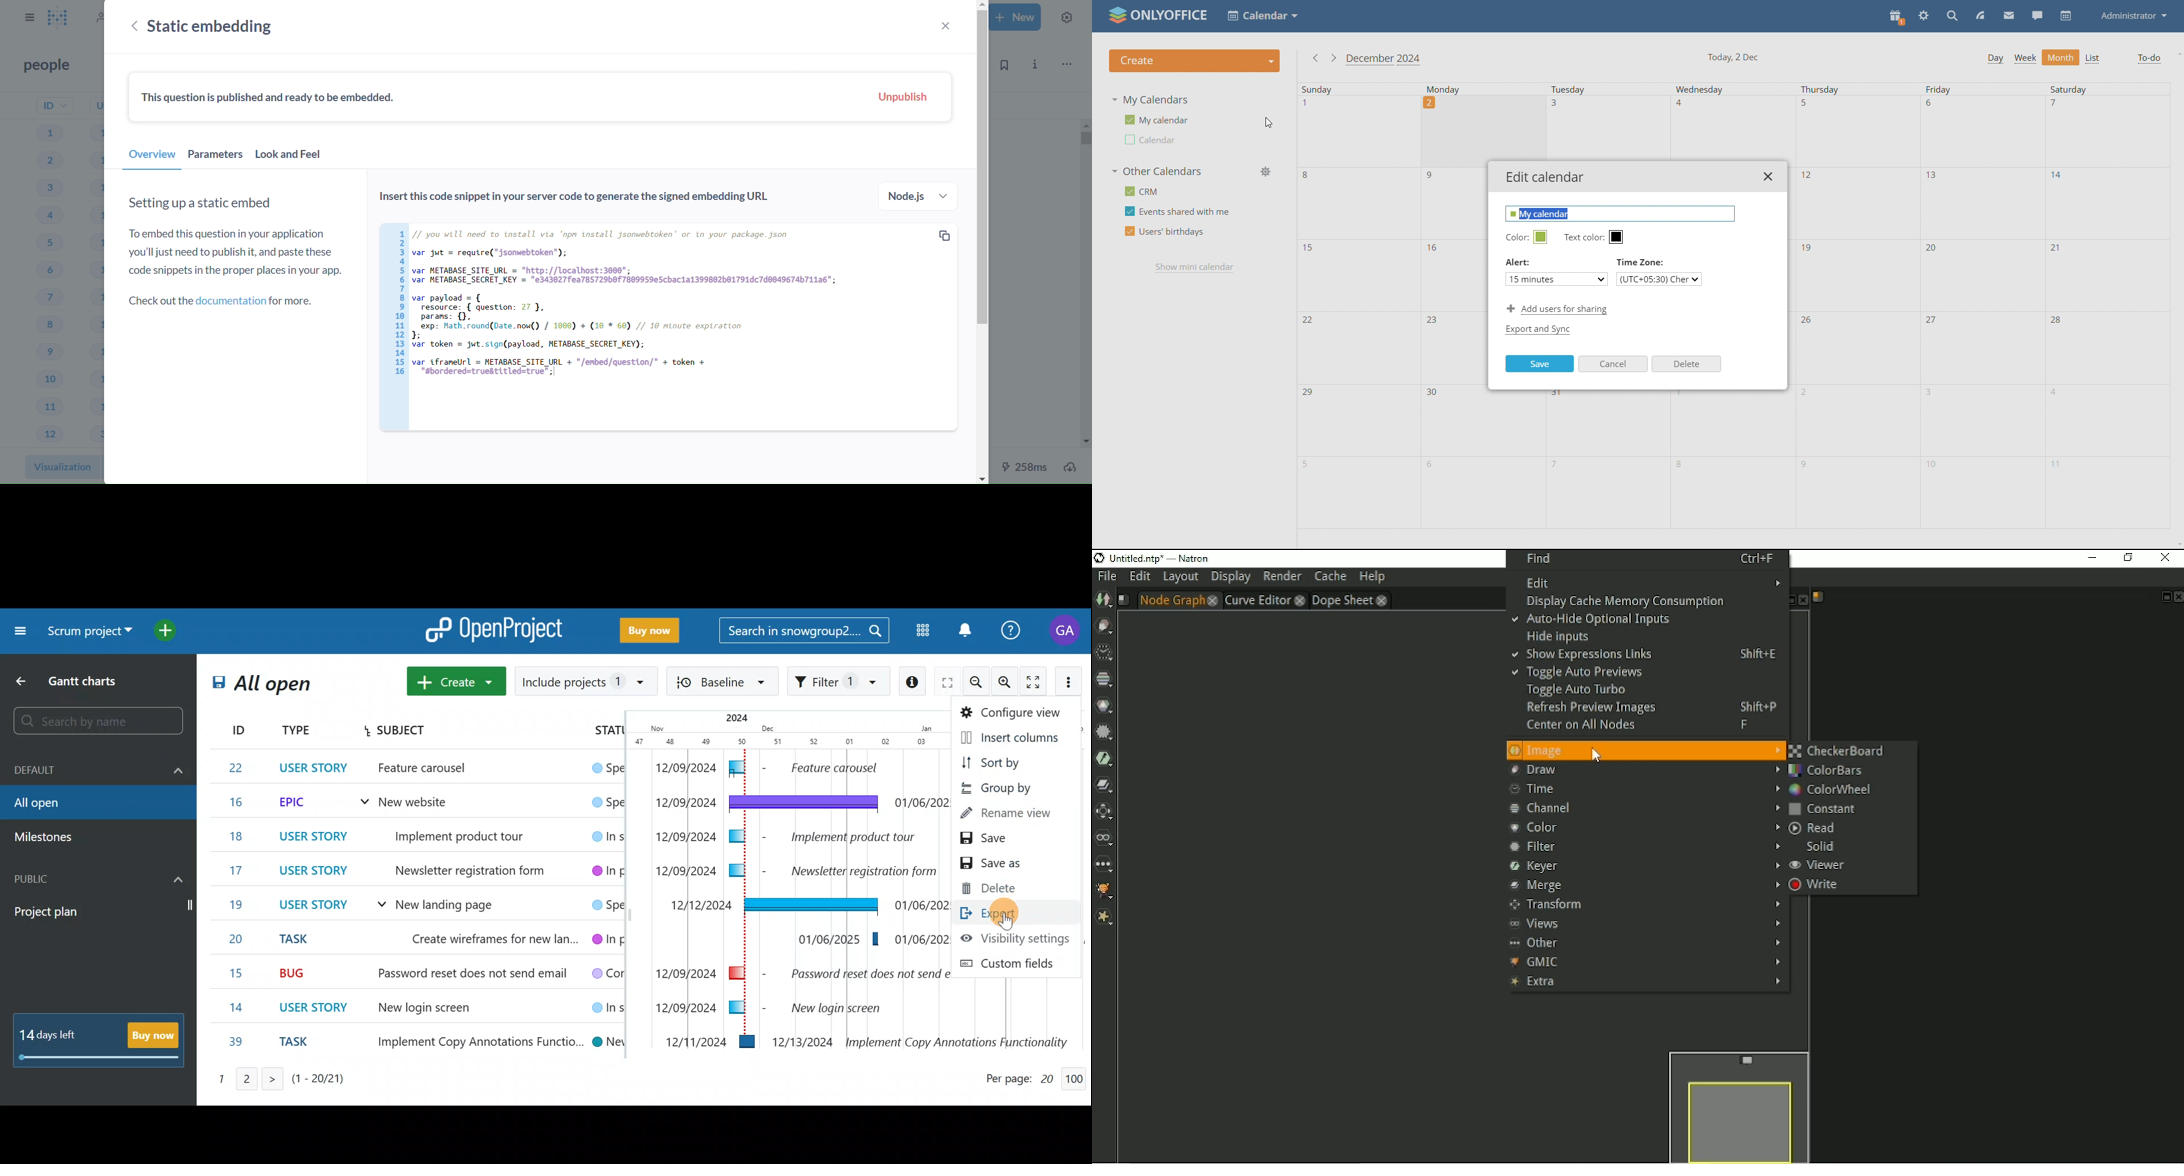 This screenshot has width=2184, height=1176. What do you see at coordinates (1268, 122) in the screenshot?
I see `edit` at bounding box center [1268, 122].